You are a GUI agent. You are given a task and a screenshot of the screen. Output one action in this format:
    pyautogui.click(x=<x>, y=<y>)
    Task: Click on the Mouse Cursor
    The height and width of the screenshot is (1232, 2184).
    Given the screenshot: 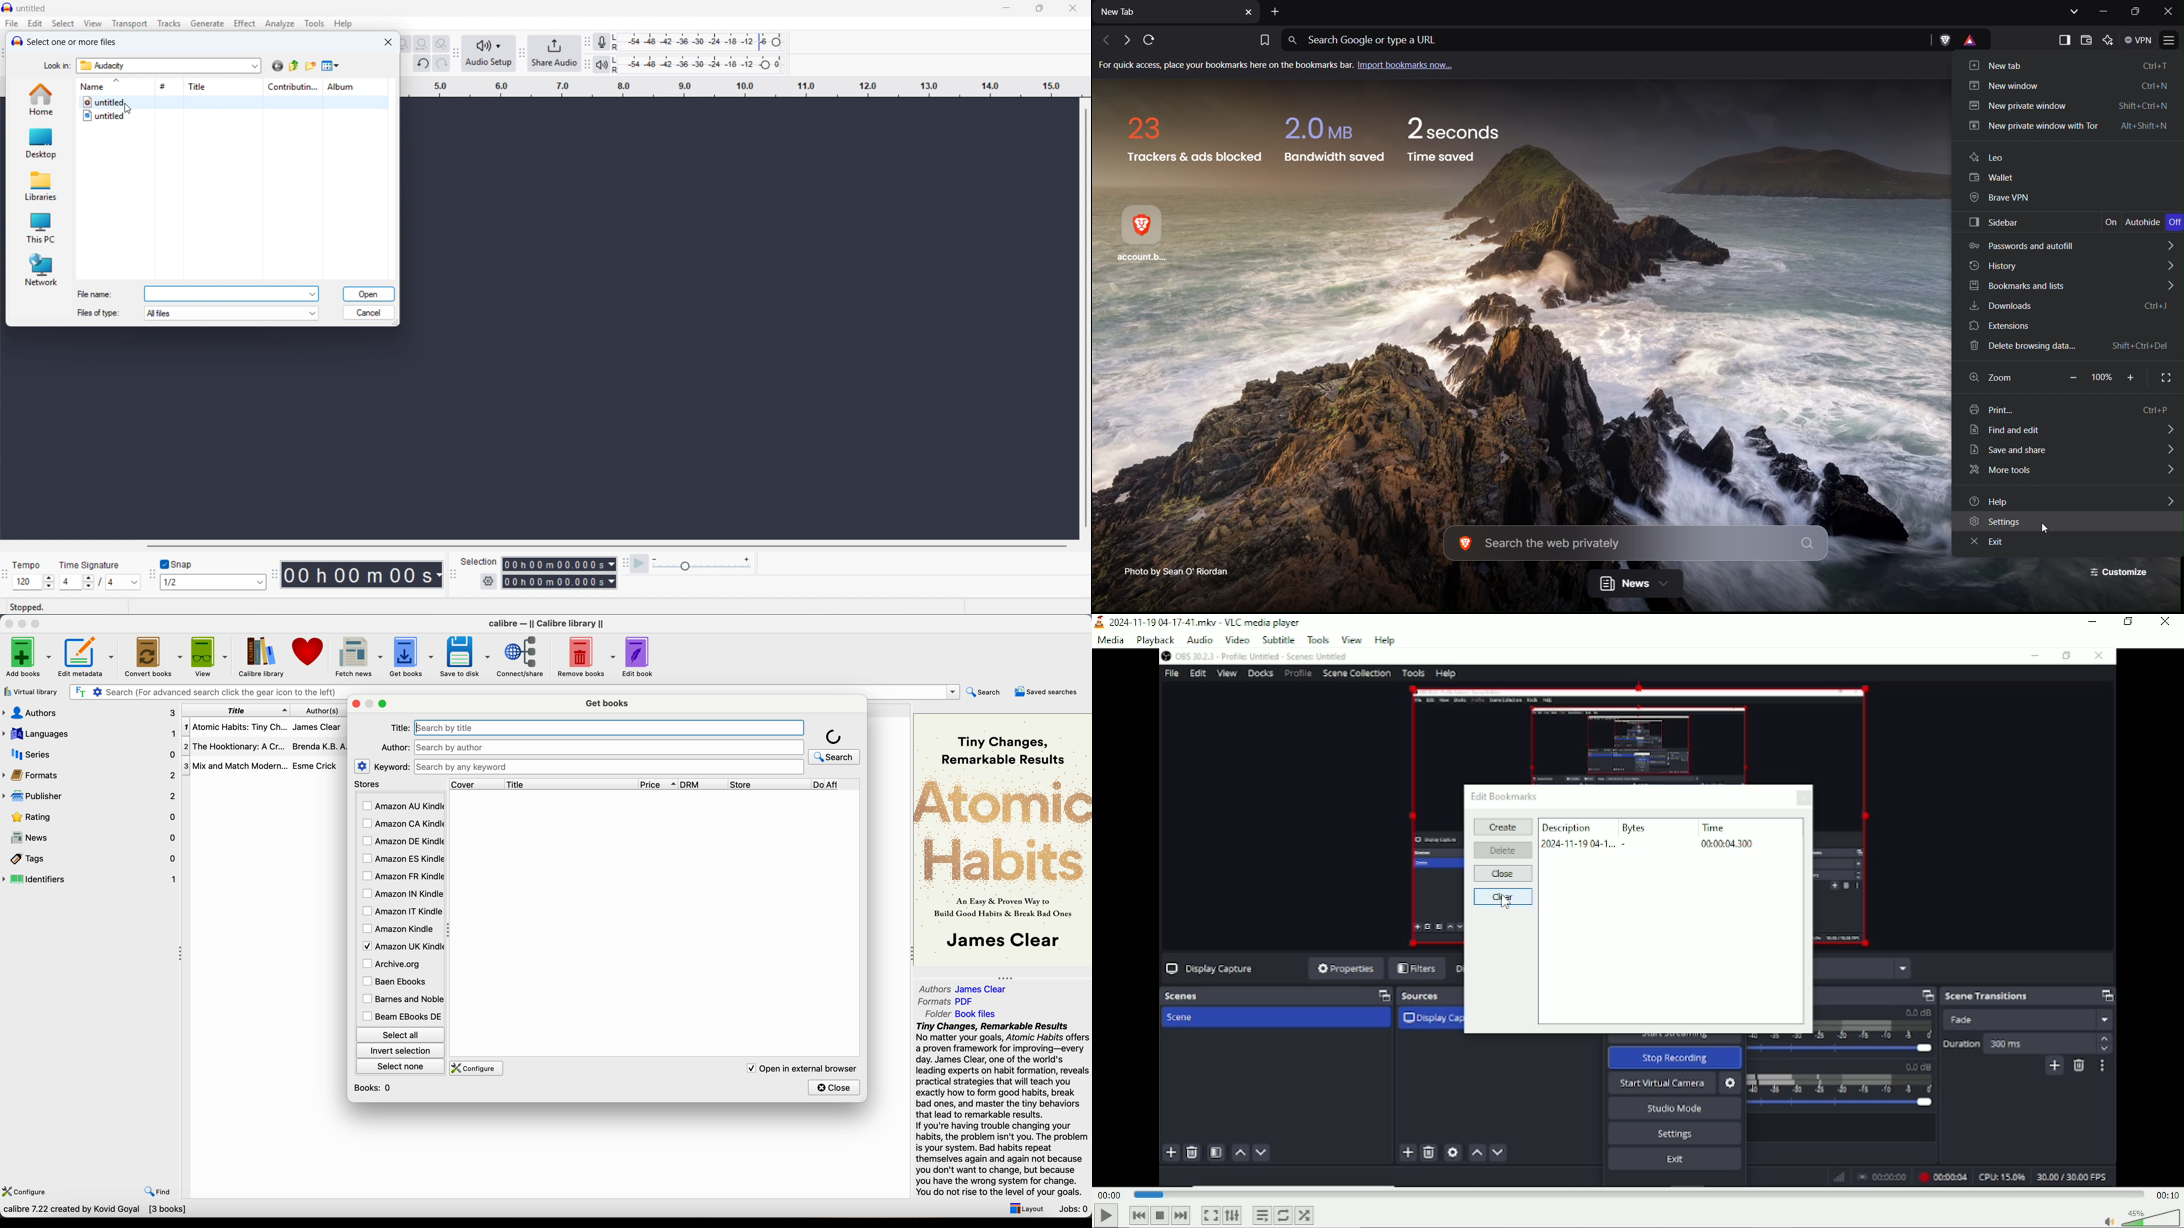 What is the action you would take?
    pyautogui.click(x=1510, y=904)
    